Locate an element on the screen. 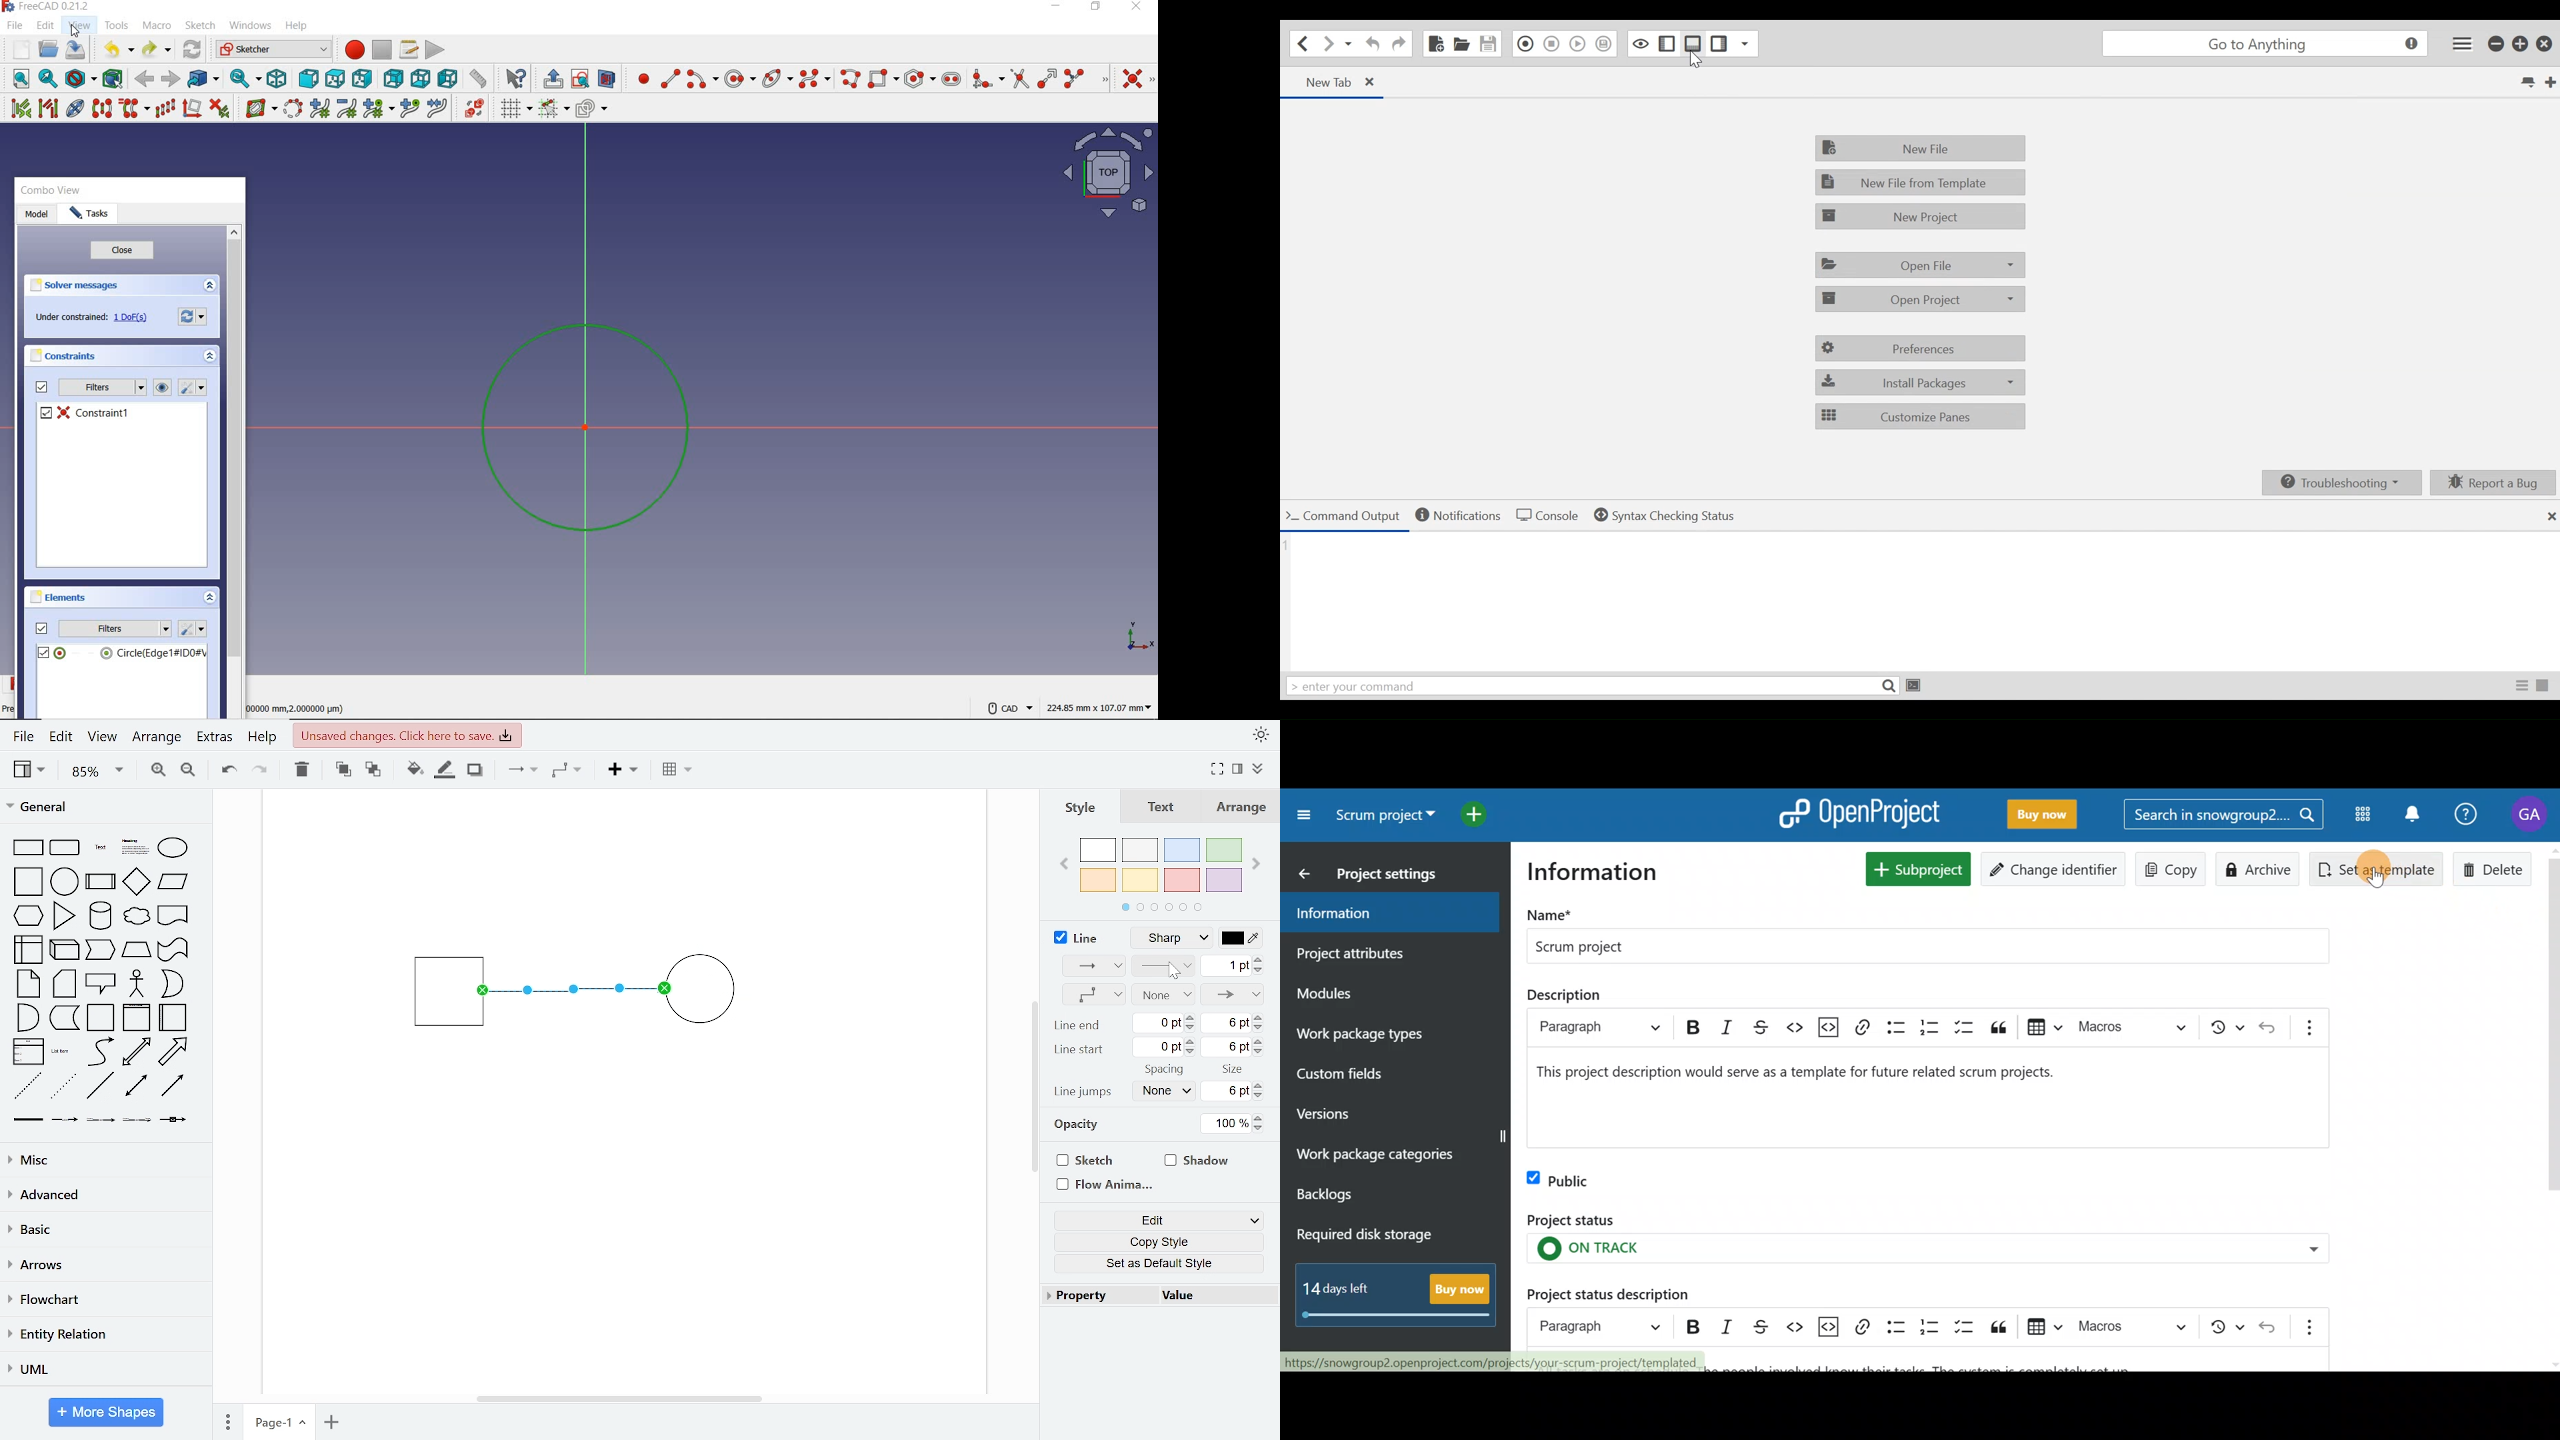  undo is located at coordinates (2267, 1027).